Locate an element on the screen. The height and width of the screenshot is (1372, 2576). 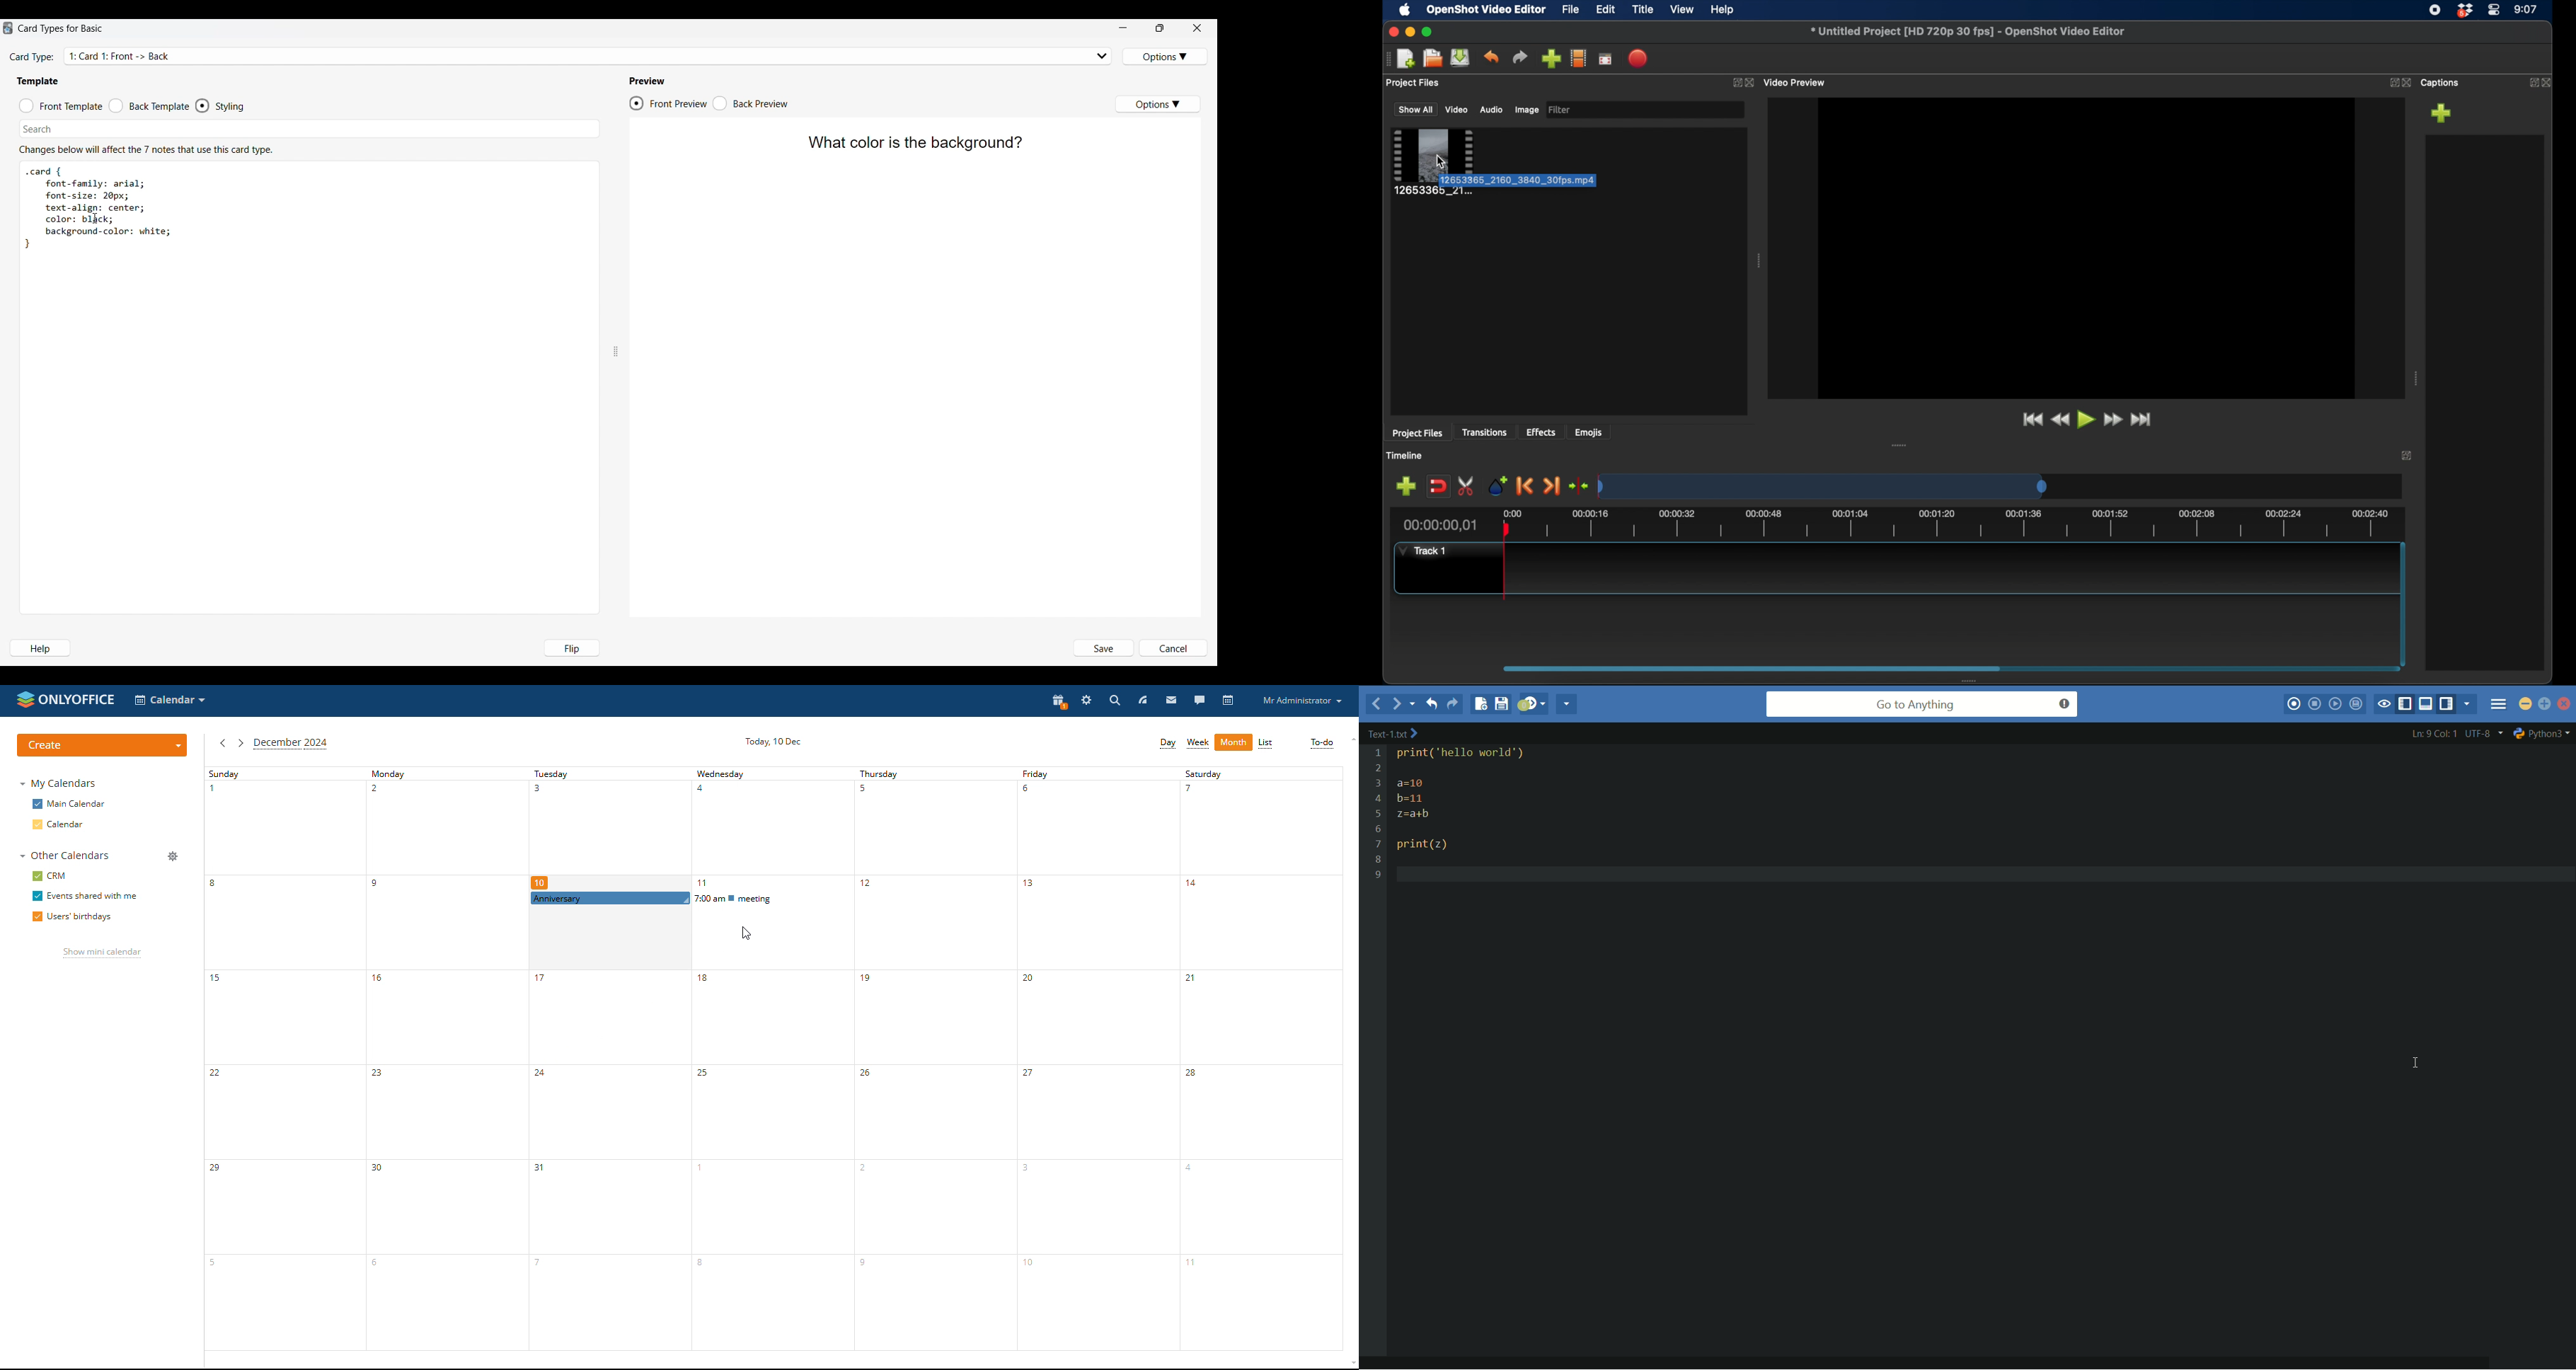
Show interface in smaller tab is located at coordinates (1161, 28).